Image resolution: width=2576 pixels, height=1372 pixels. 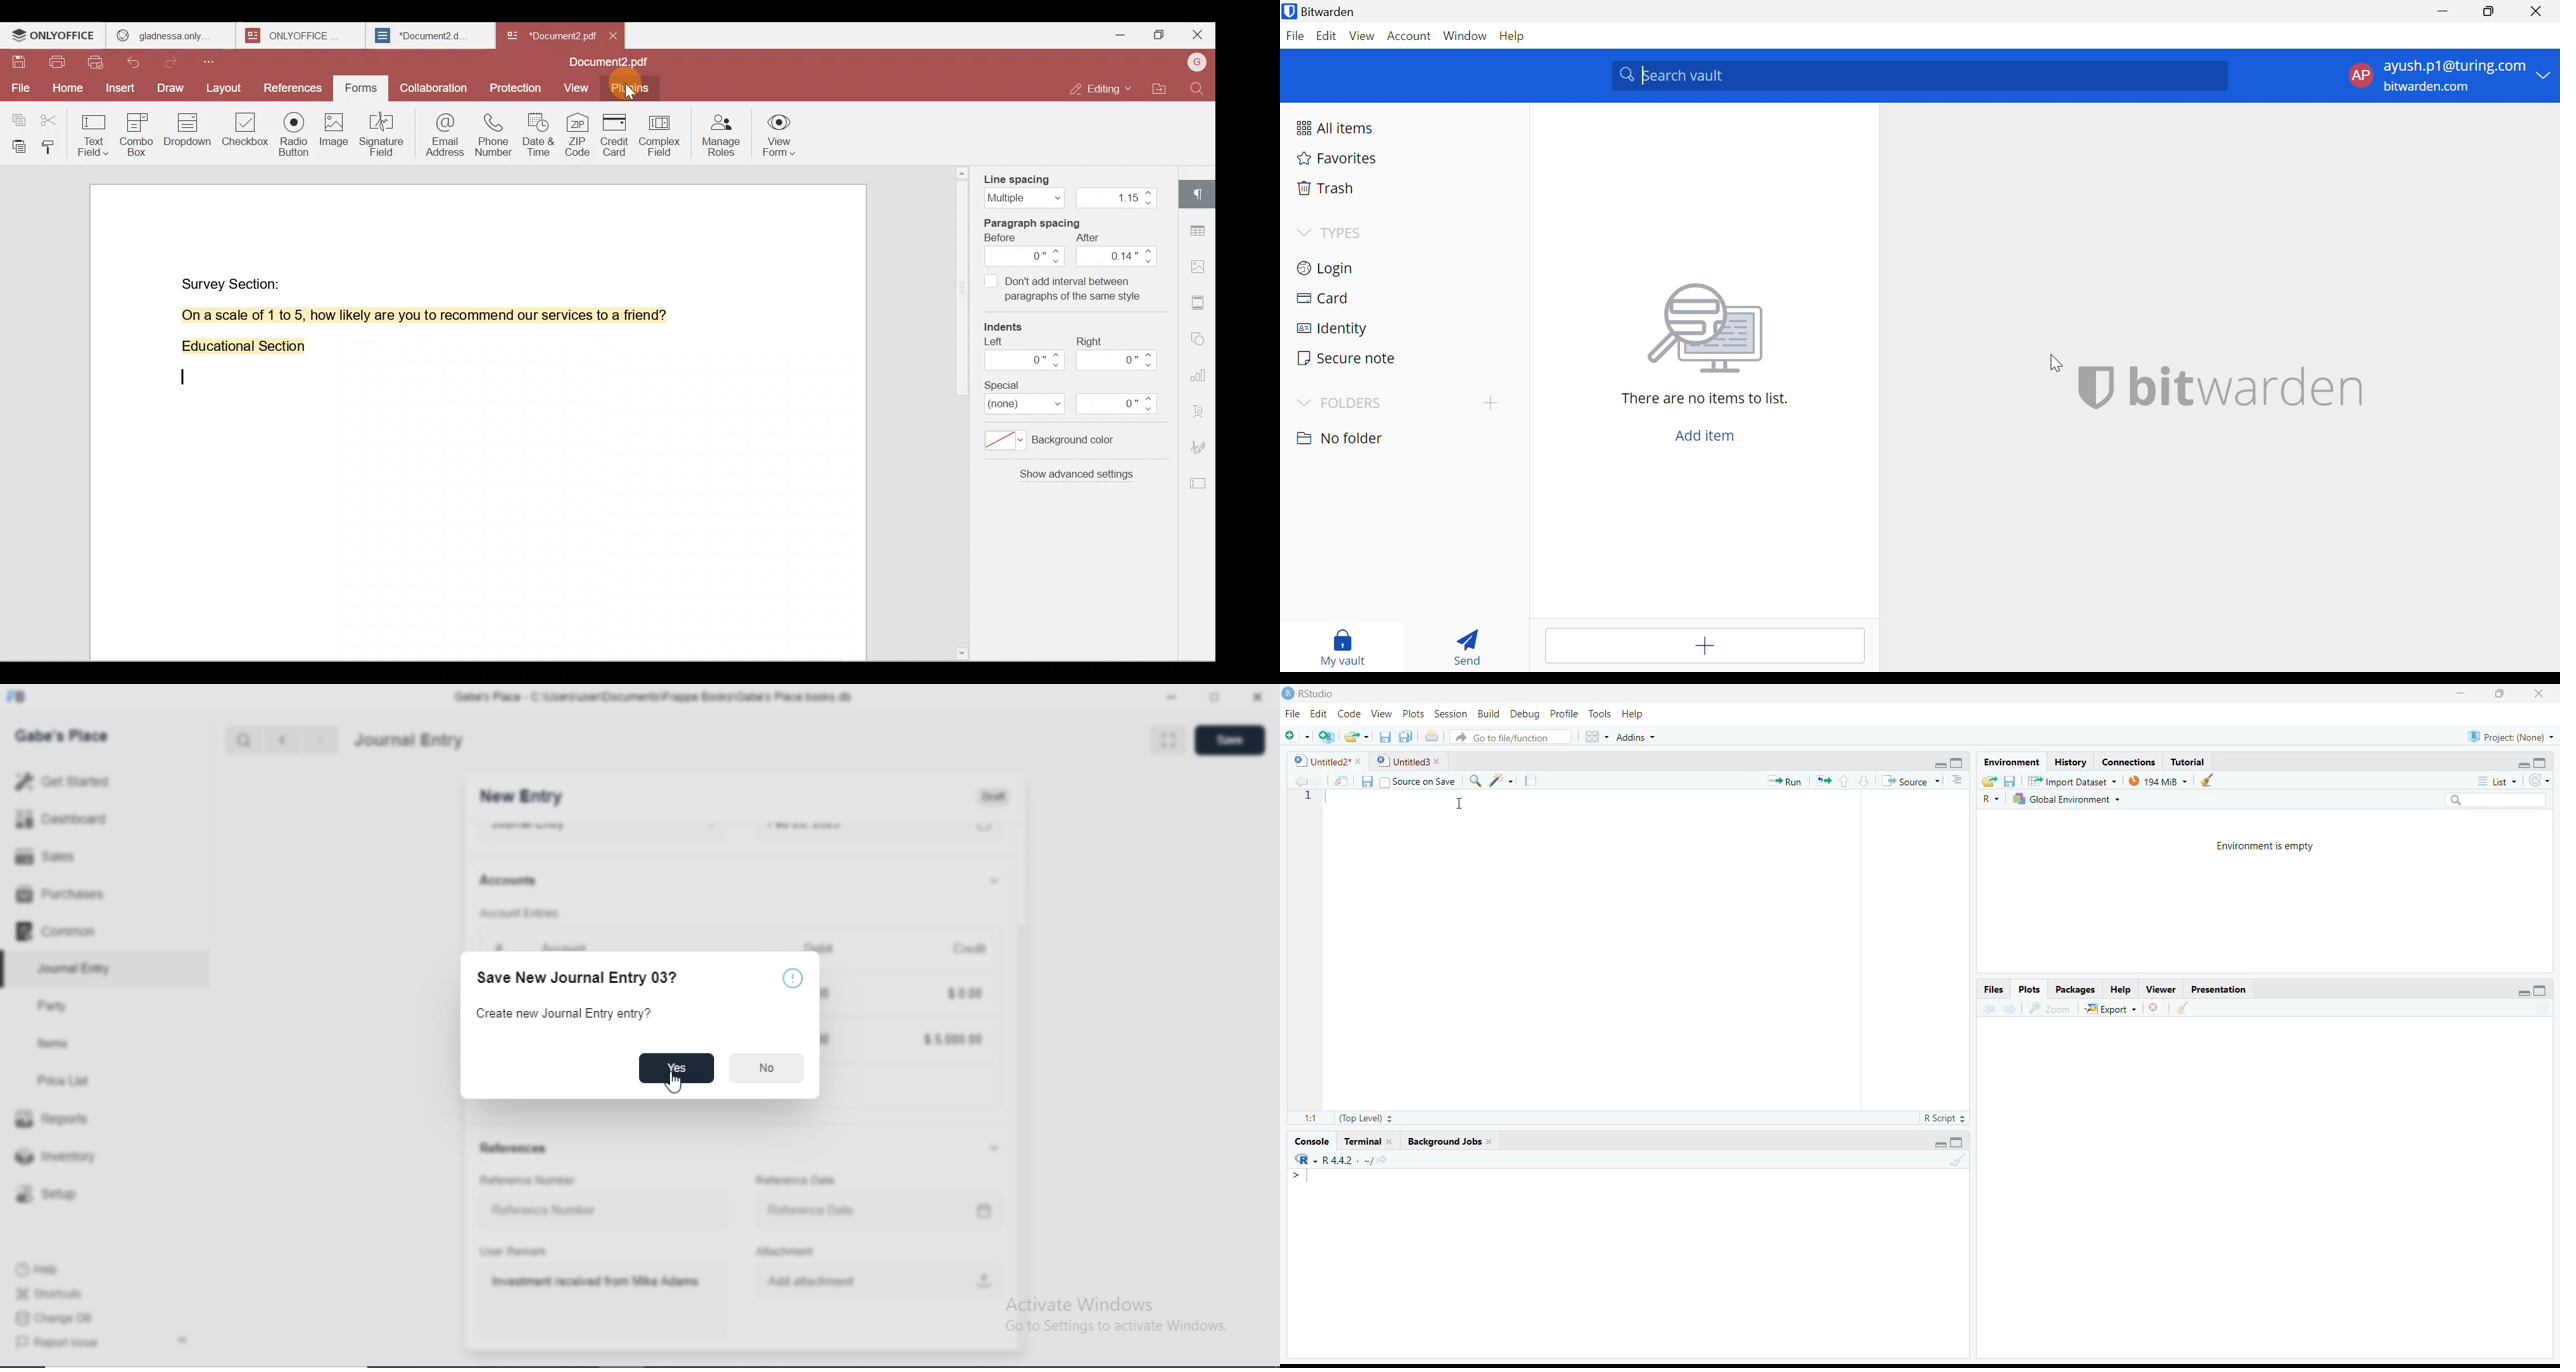 I want to click on Import Dataset , so click(x=2075, y=780).